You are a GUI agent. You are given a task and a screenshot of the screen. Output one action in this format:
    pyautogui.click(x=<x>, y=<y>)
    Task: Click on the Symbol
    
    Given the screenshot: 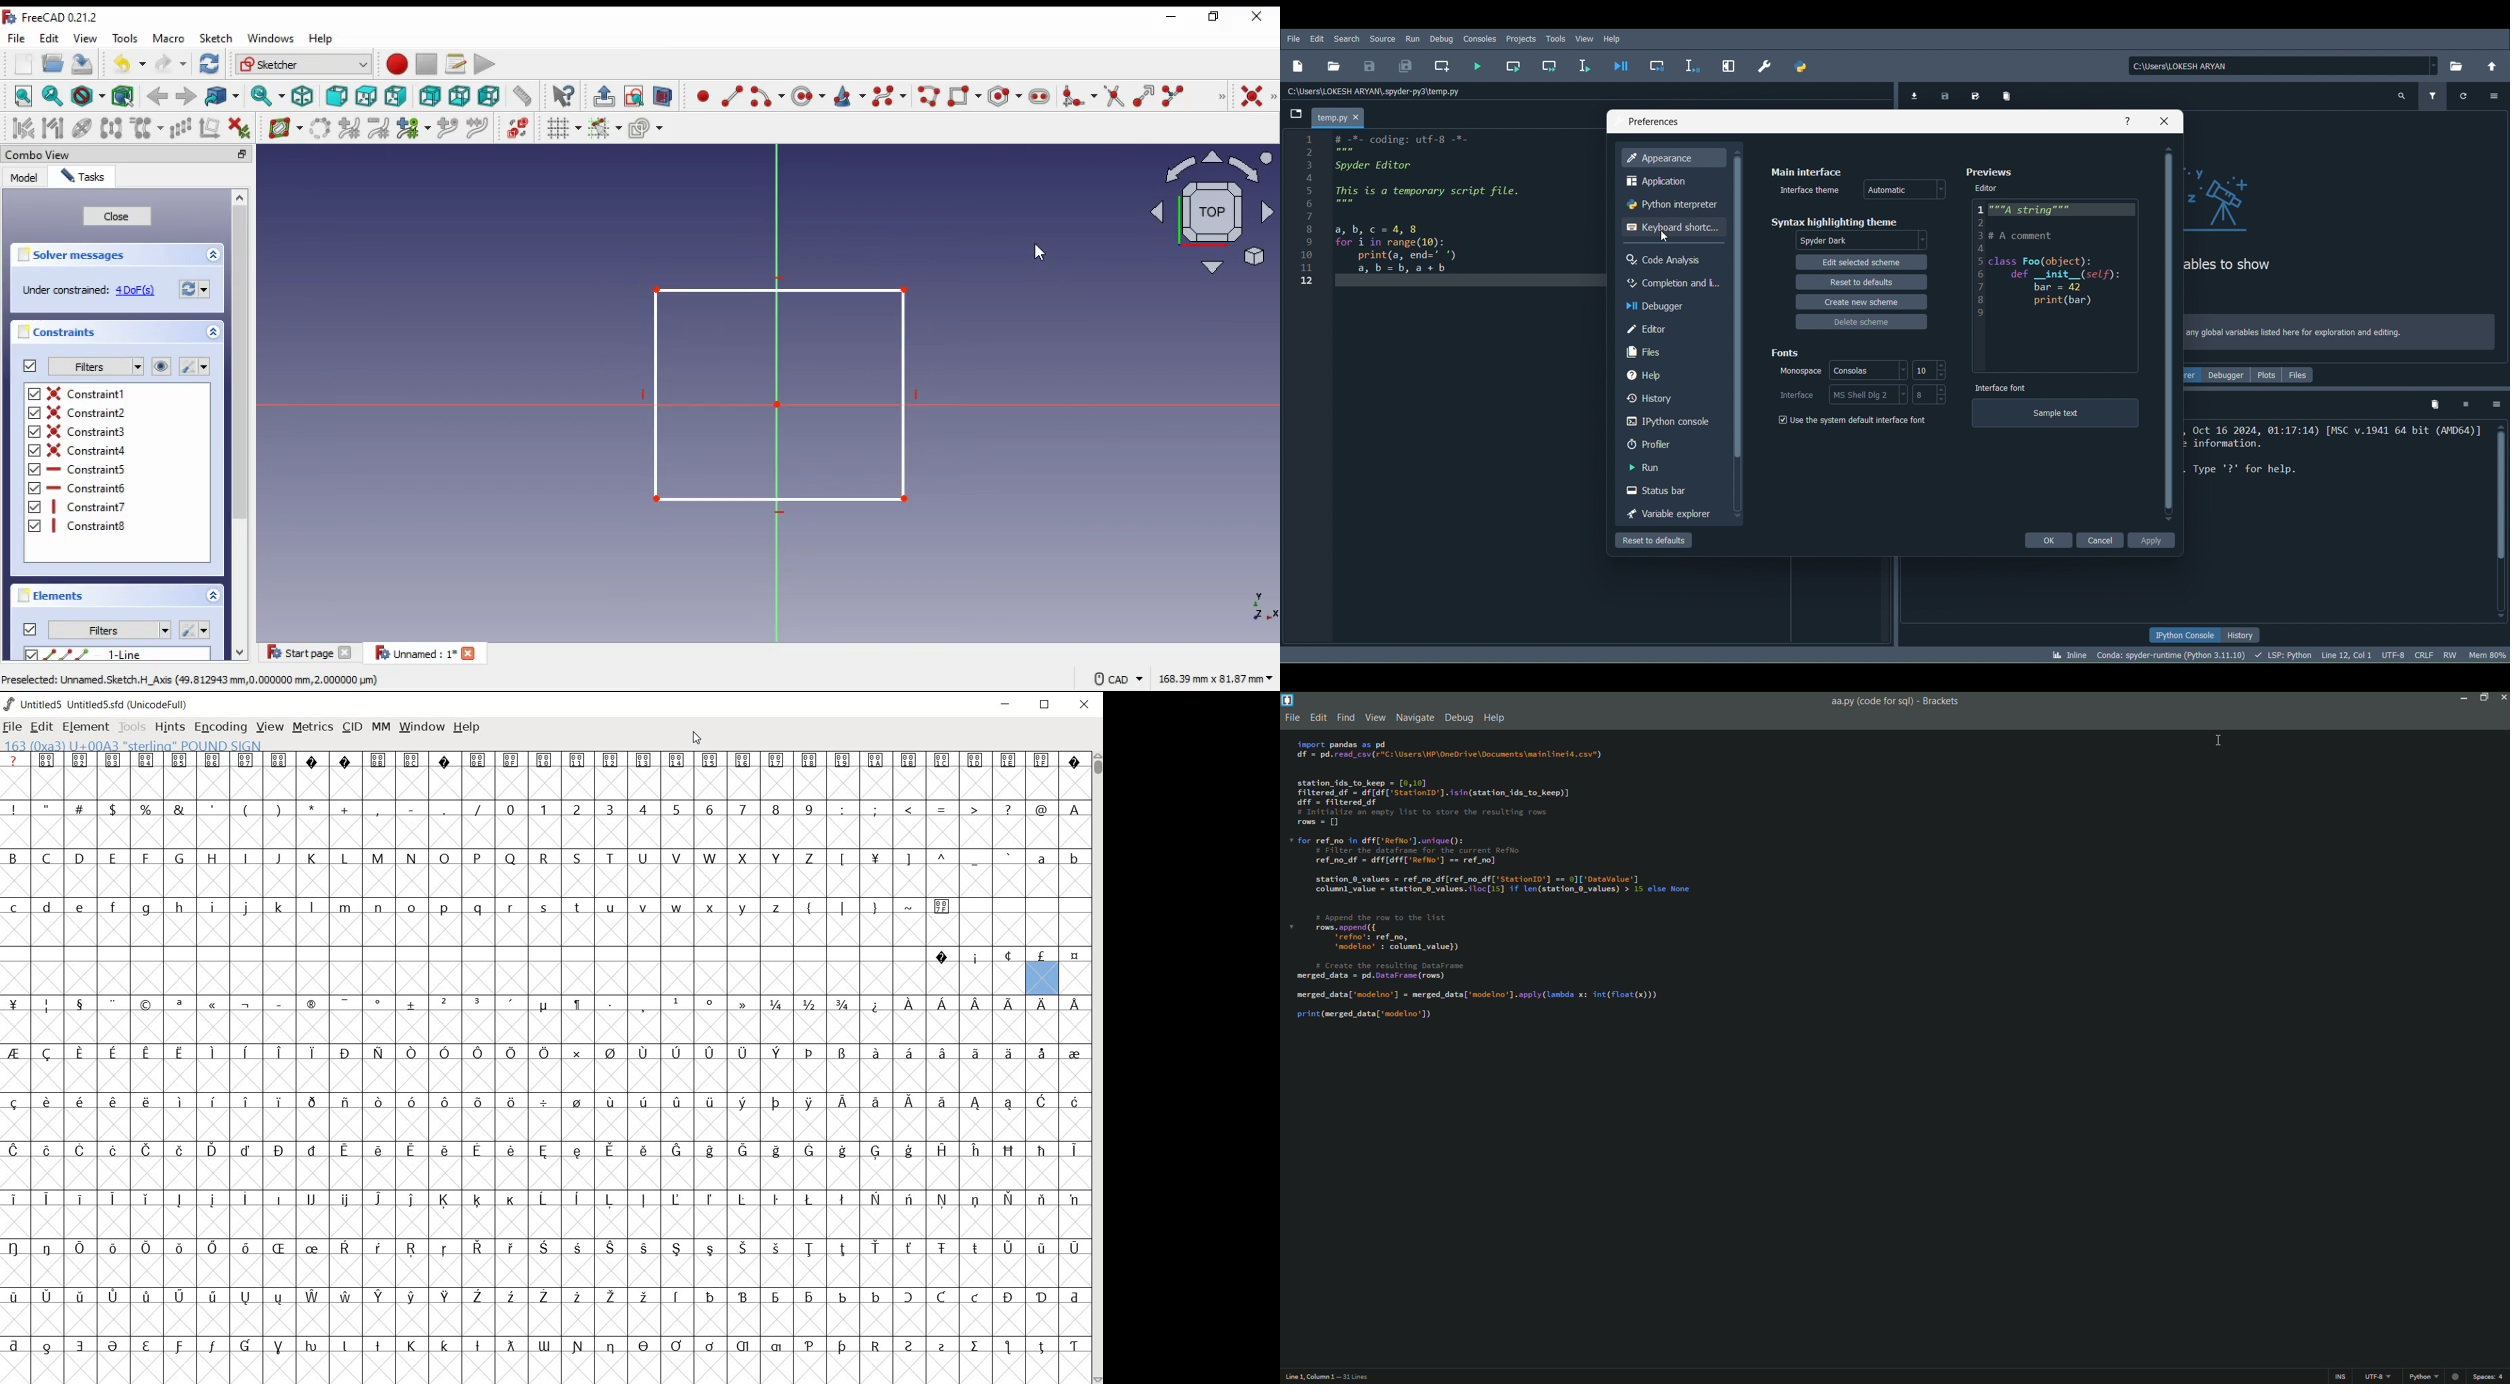 What is the action you would take?
    pyautogui.click(x=976, y=1347)
    